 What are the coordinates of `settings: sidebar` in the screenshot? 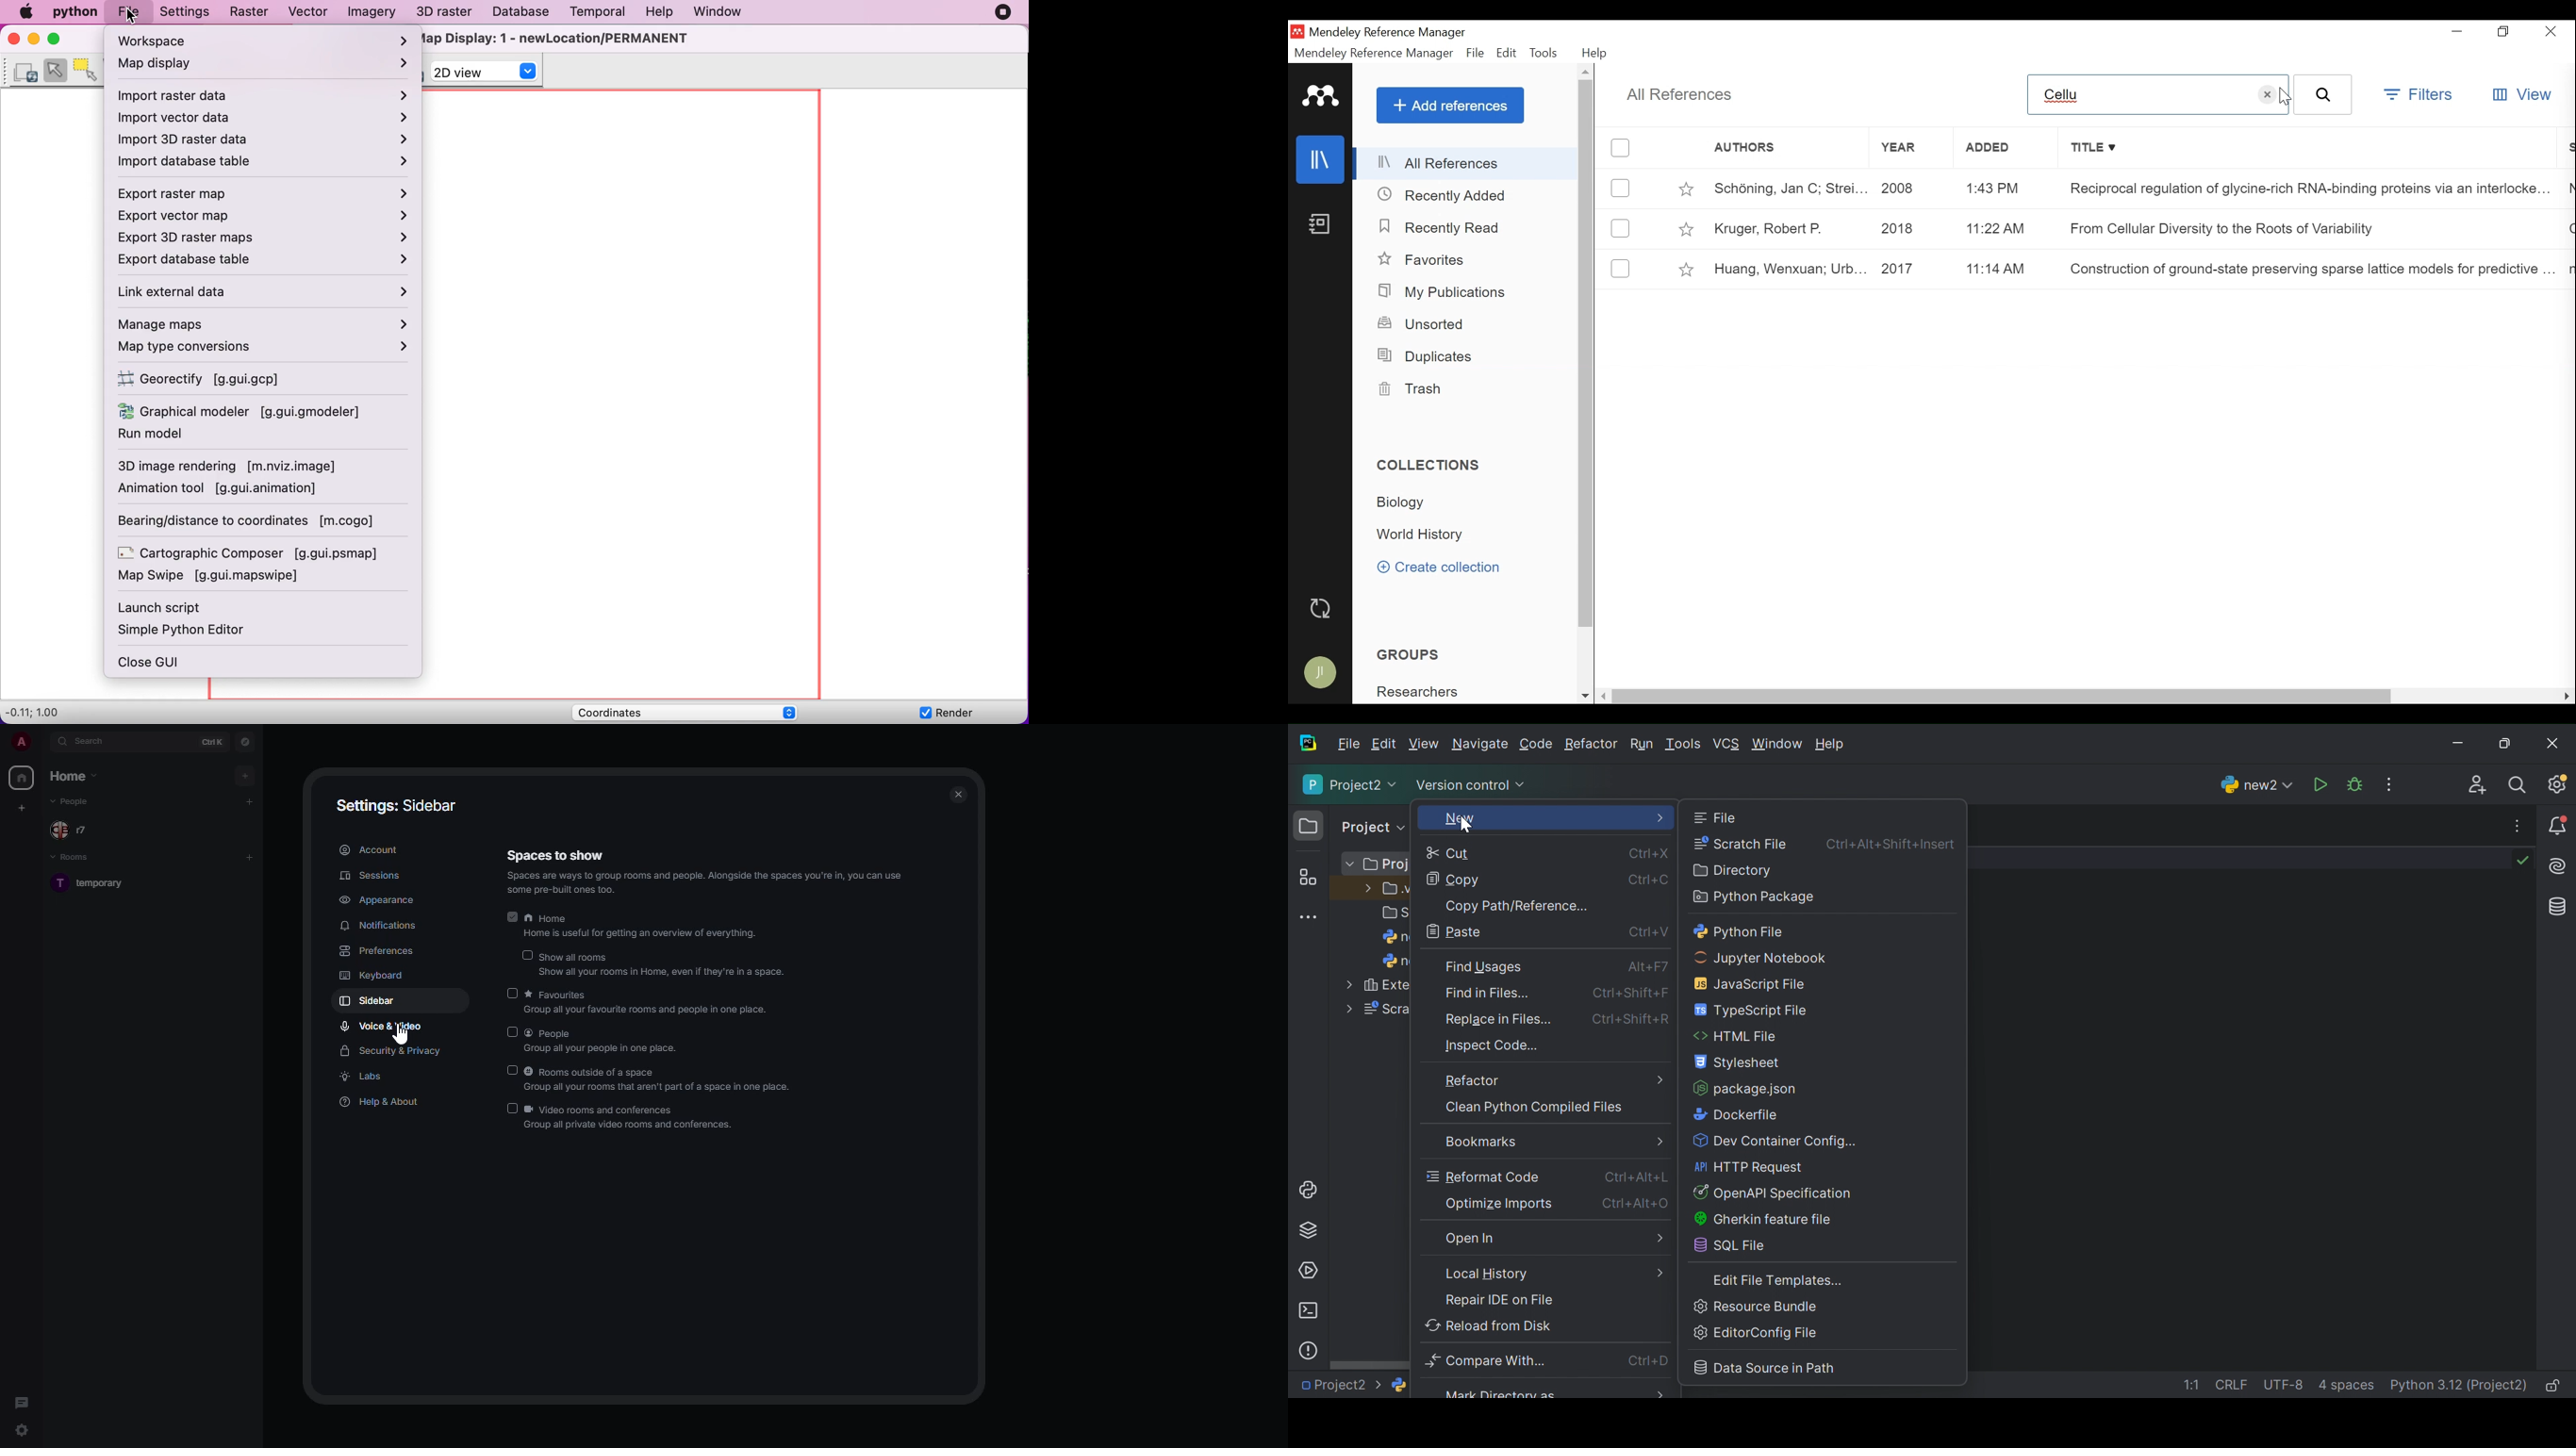 It's located at (395, 803).